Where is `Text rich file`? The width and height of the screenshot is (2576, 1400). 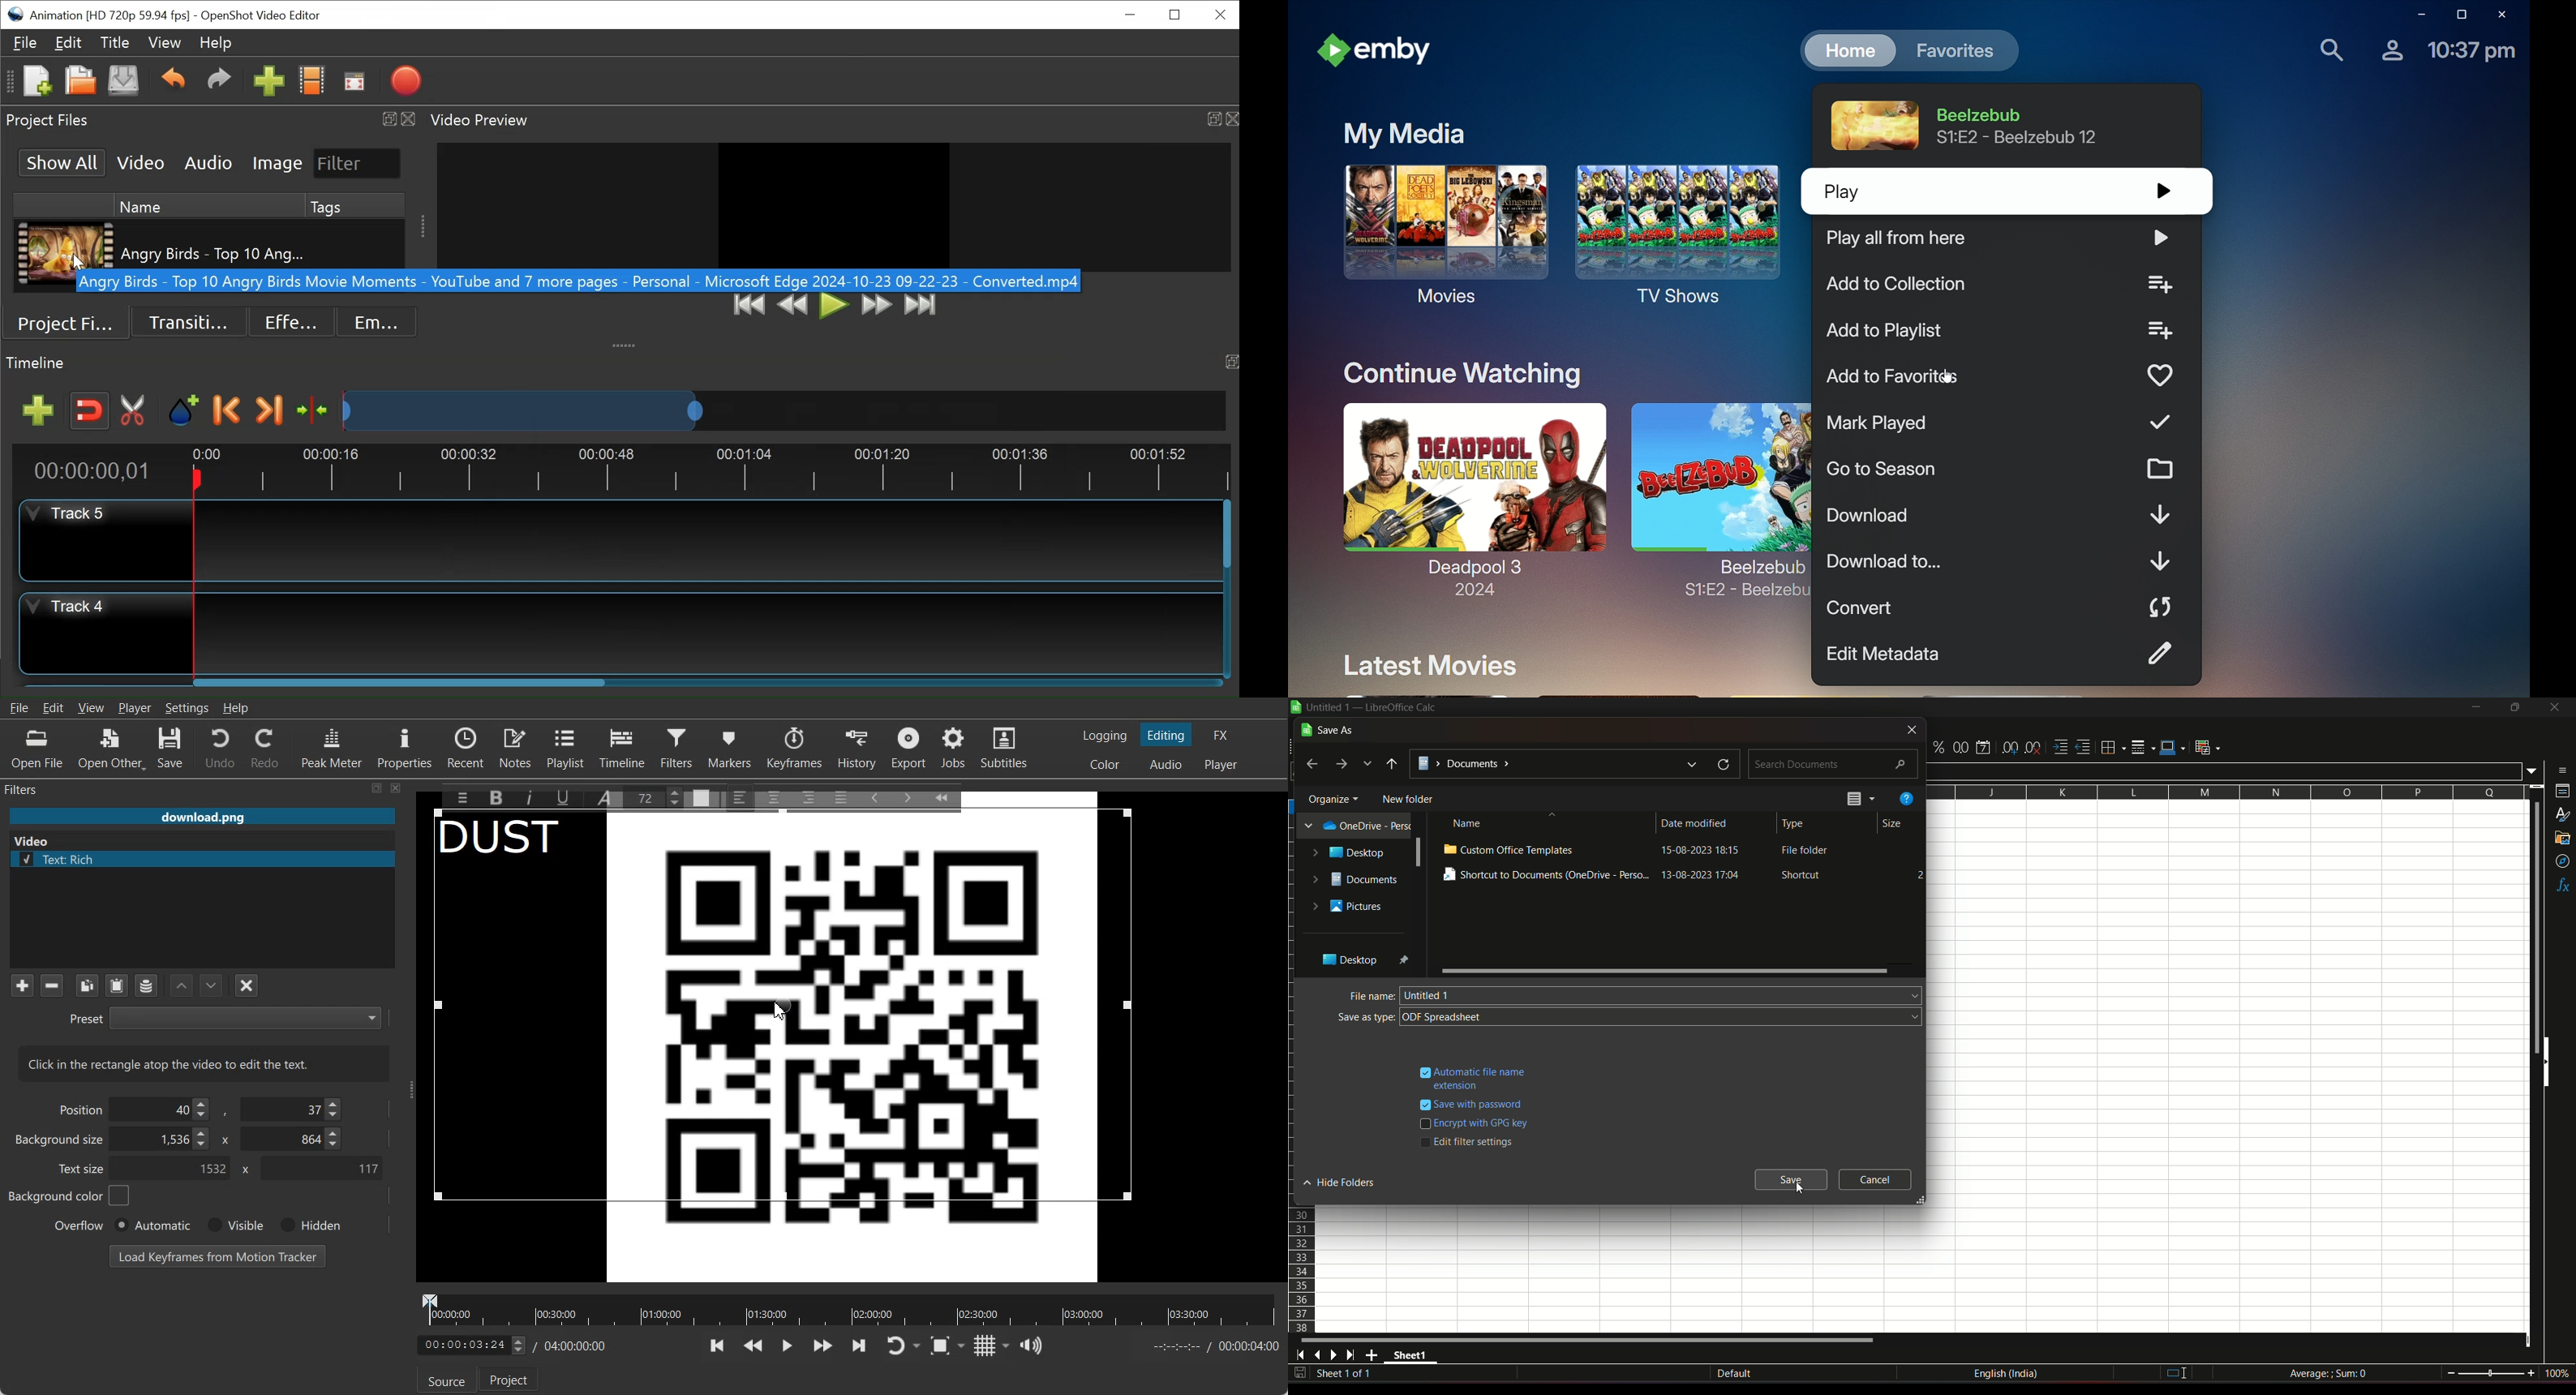 Text rich file is located at coordinates (208, 859).